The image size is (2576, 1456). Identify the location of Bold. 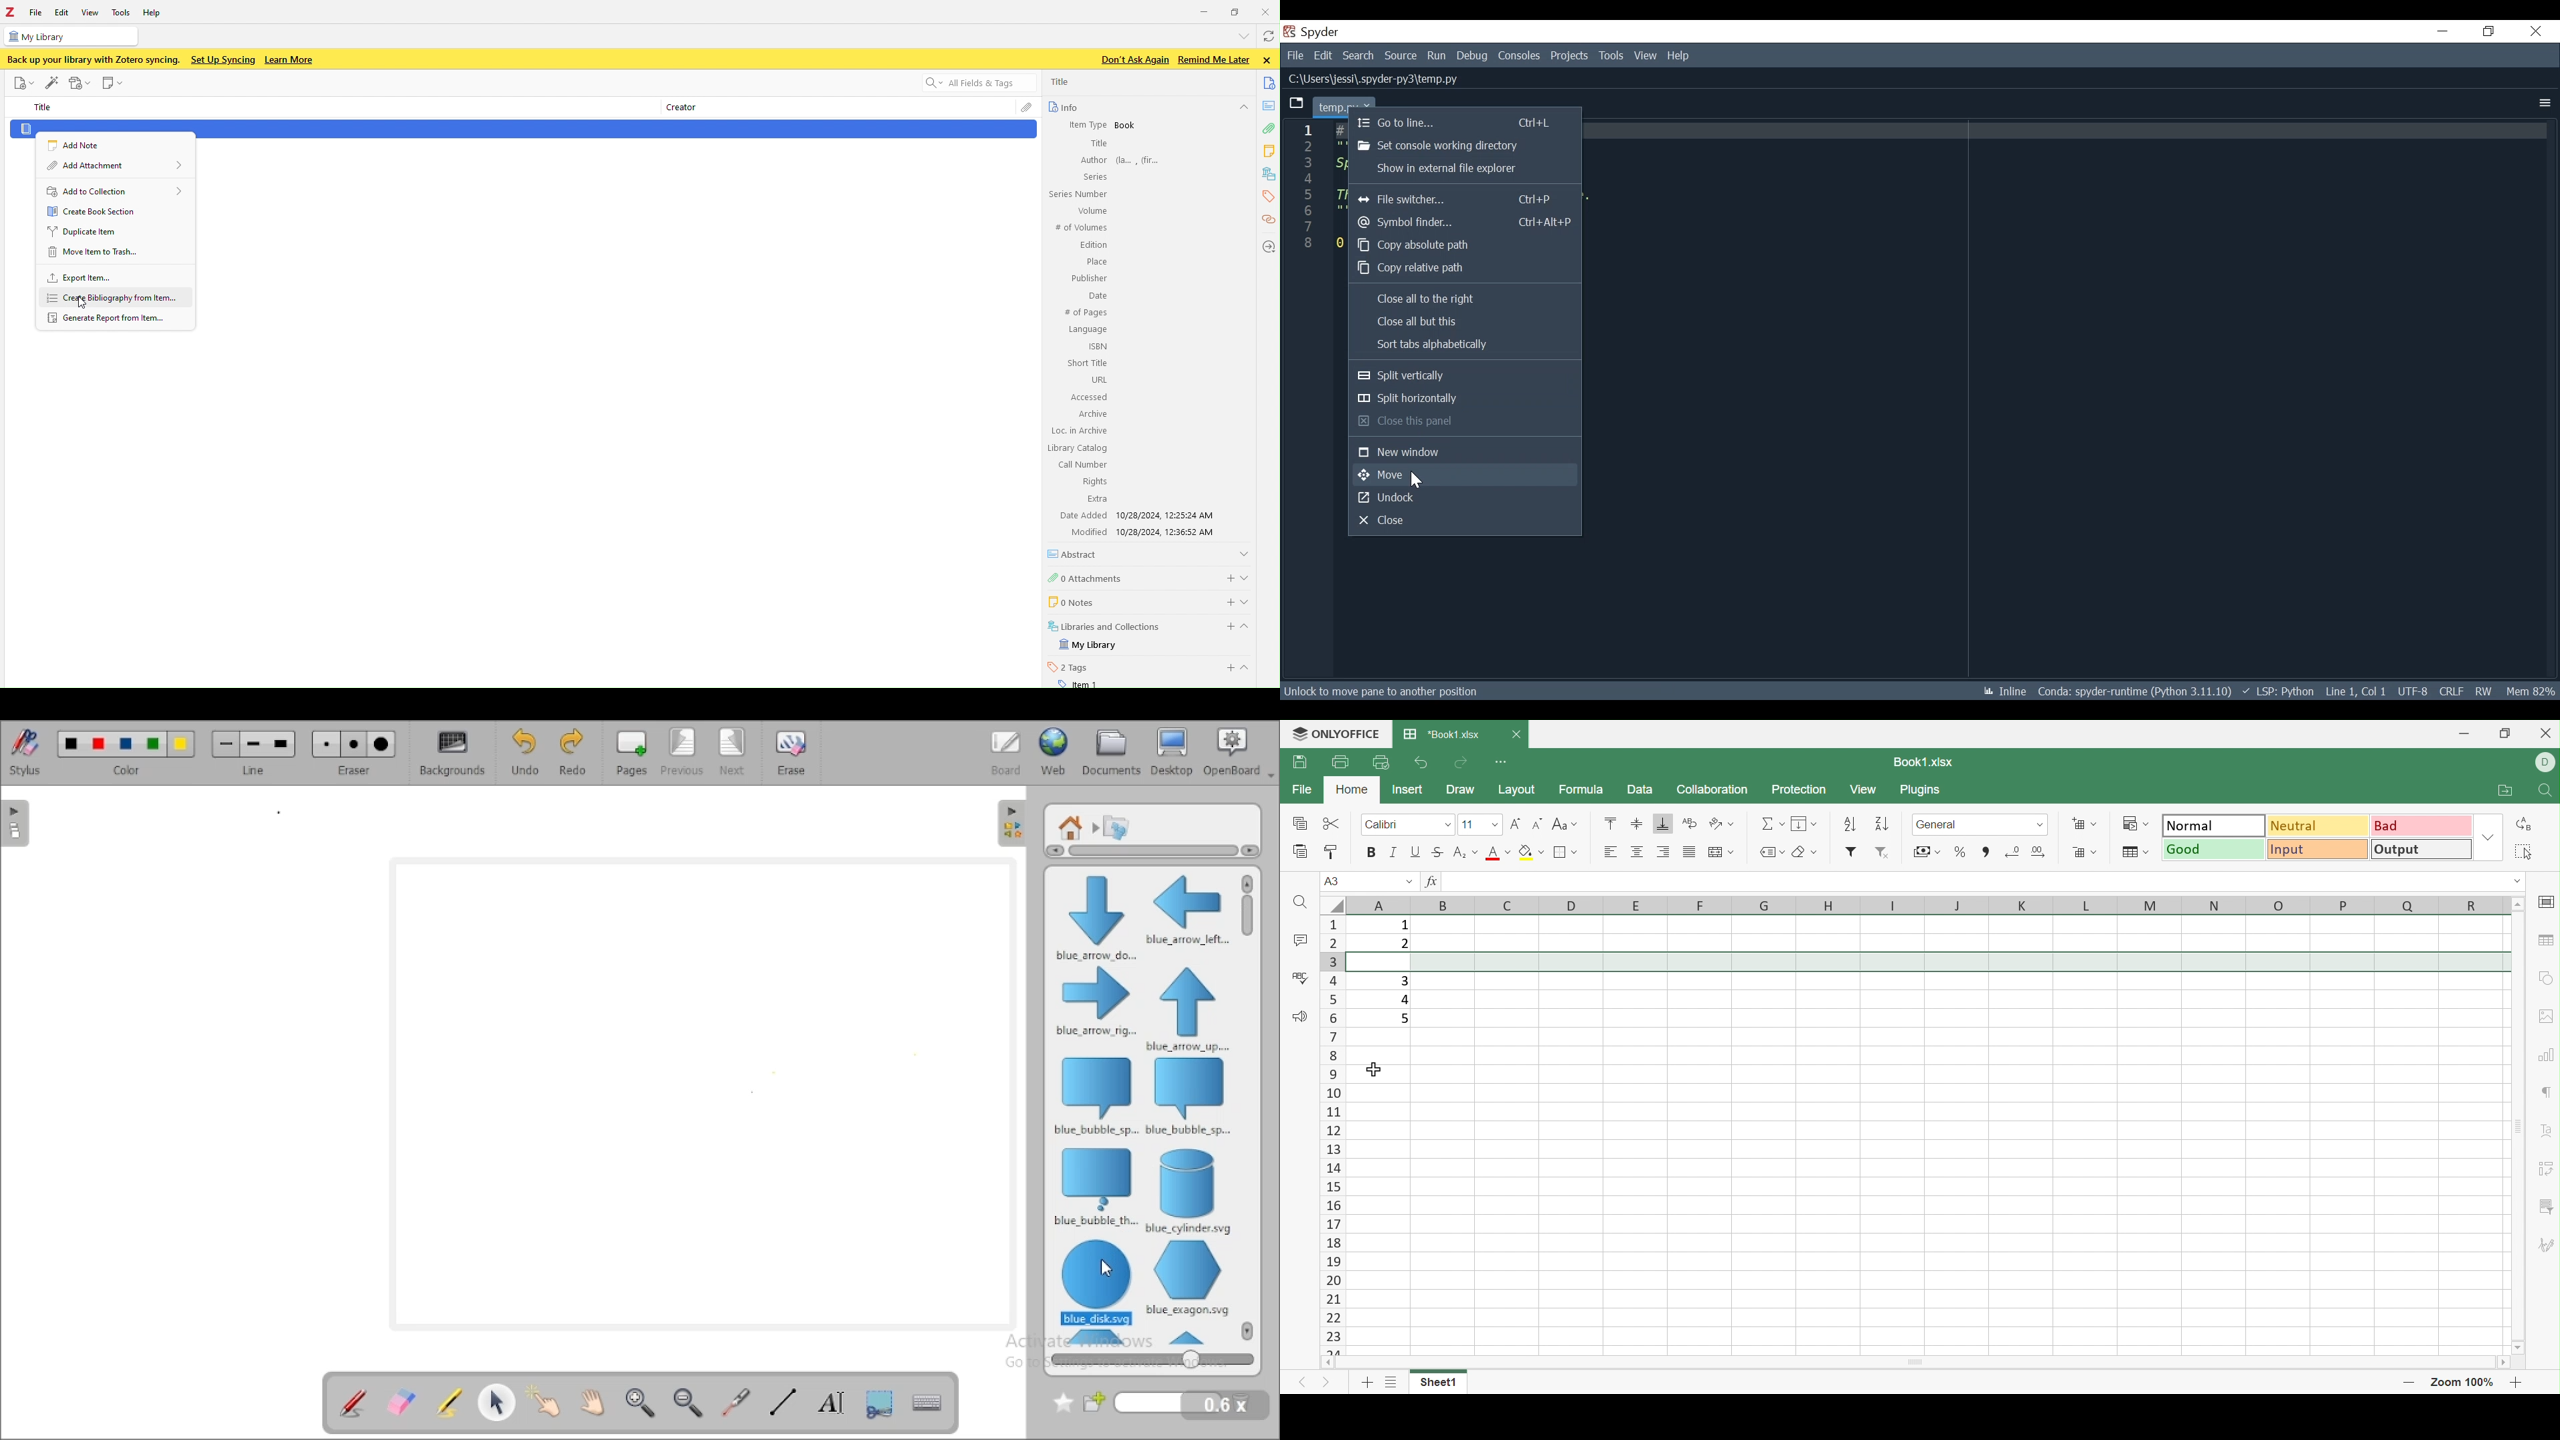
(1370, 853).